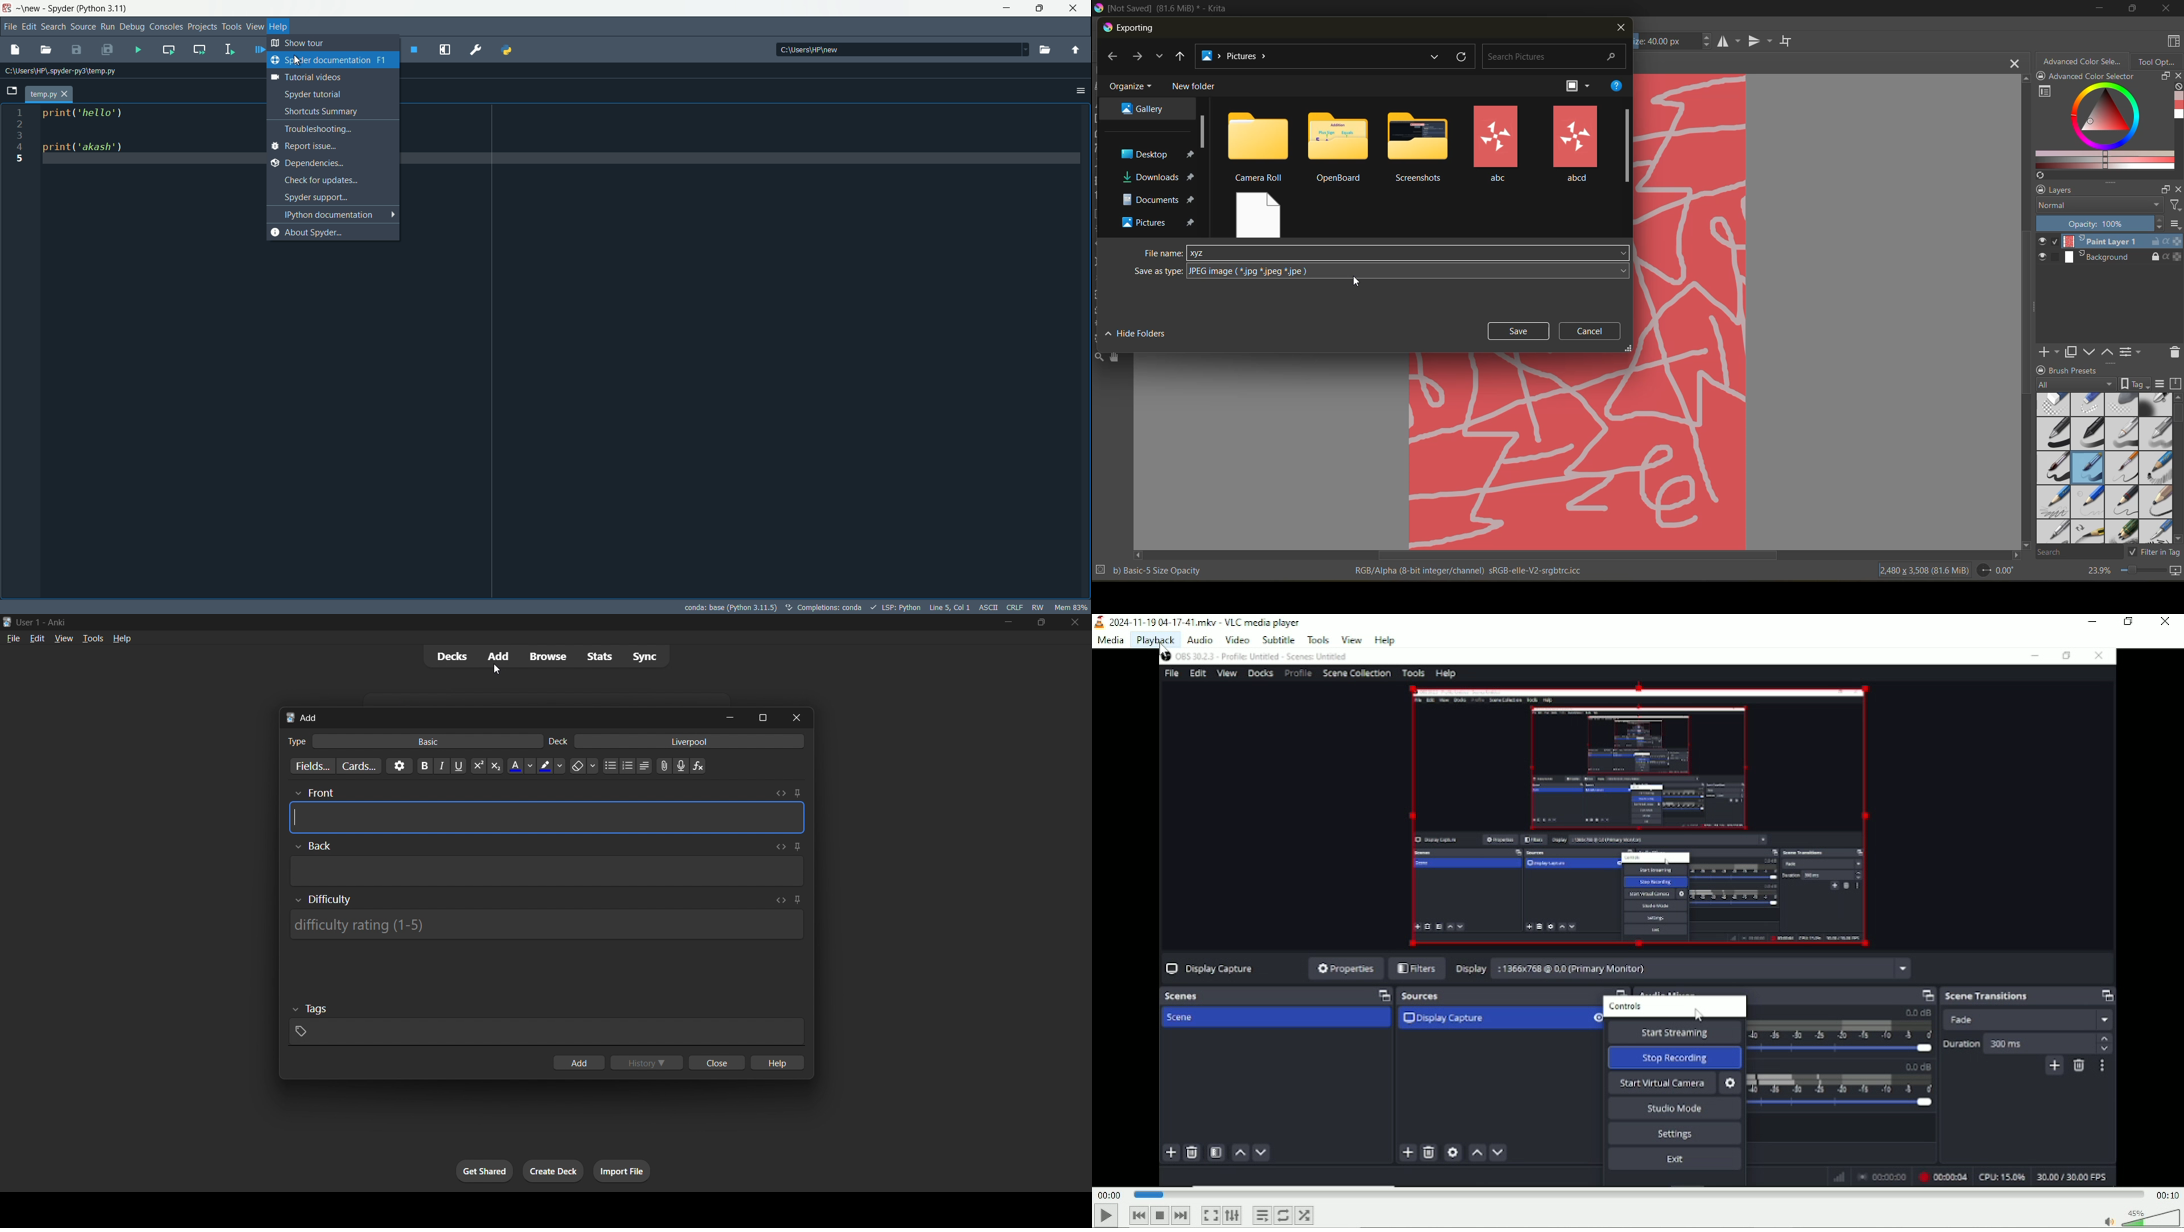 Image resolution: width=2184 pixels, height=1232 pixels. What do you see at coordinates (1158, 177) in the screenshot?
I see `folder destination` at bounding box center [1158, 177].